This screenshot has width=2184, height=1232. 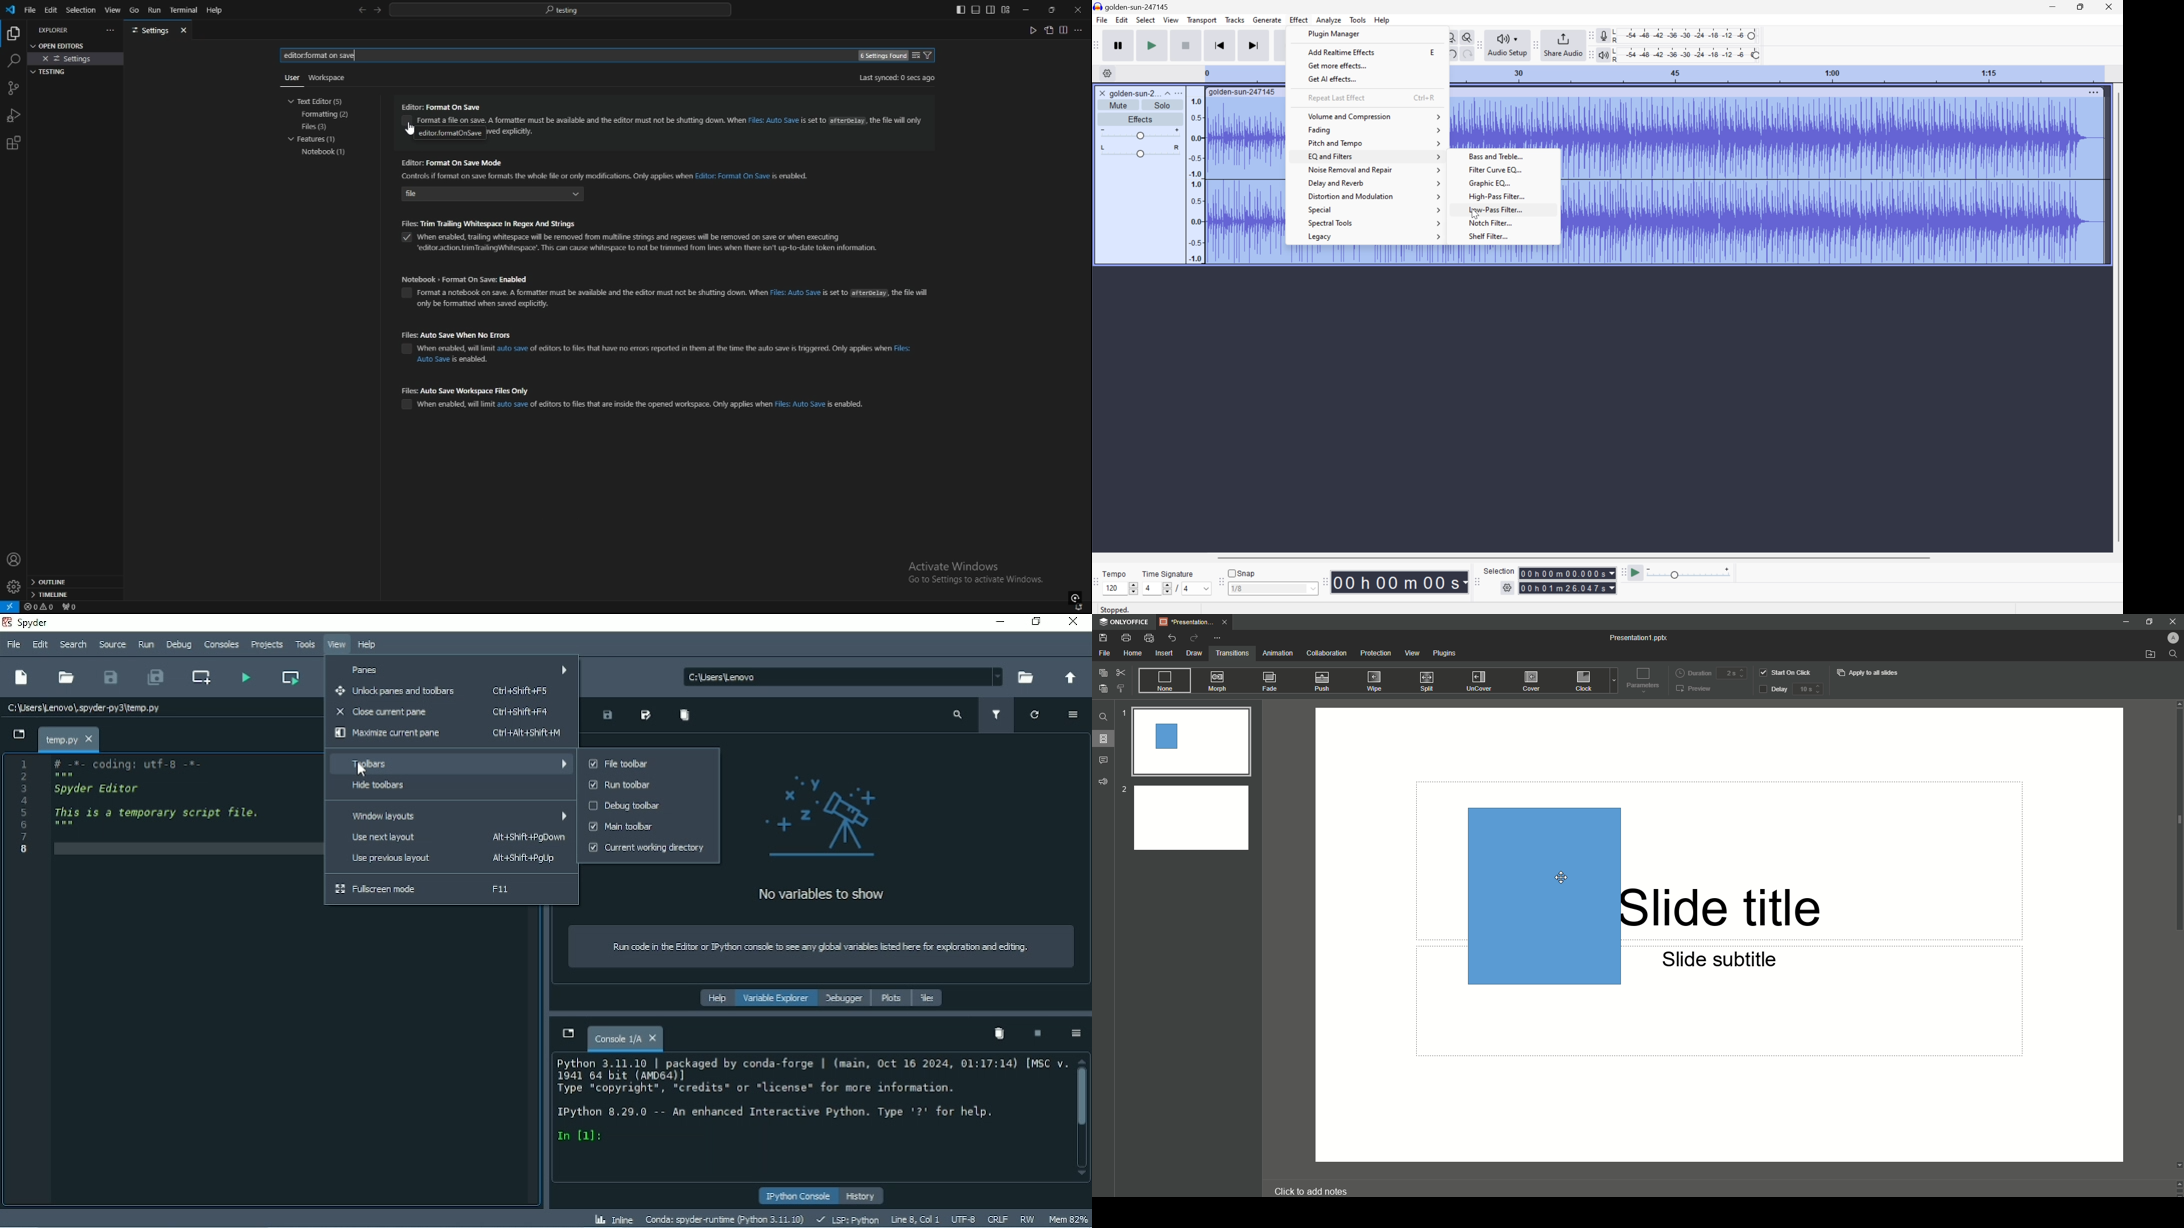 What do you see at coordinates (1105, 653) in the screenshot?
I see `File` at bounding box center [1105, 653].